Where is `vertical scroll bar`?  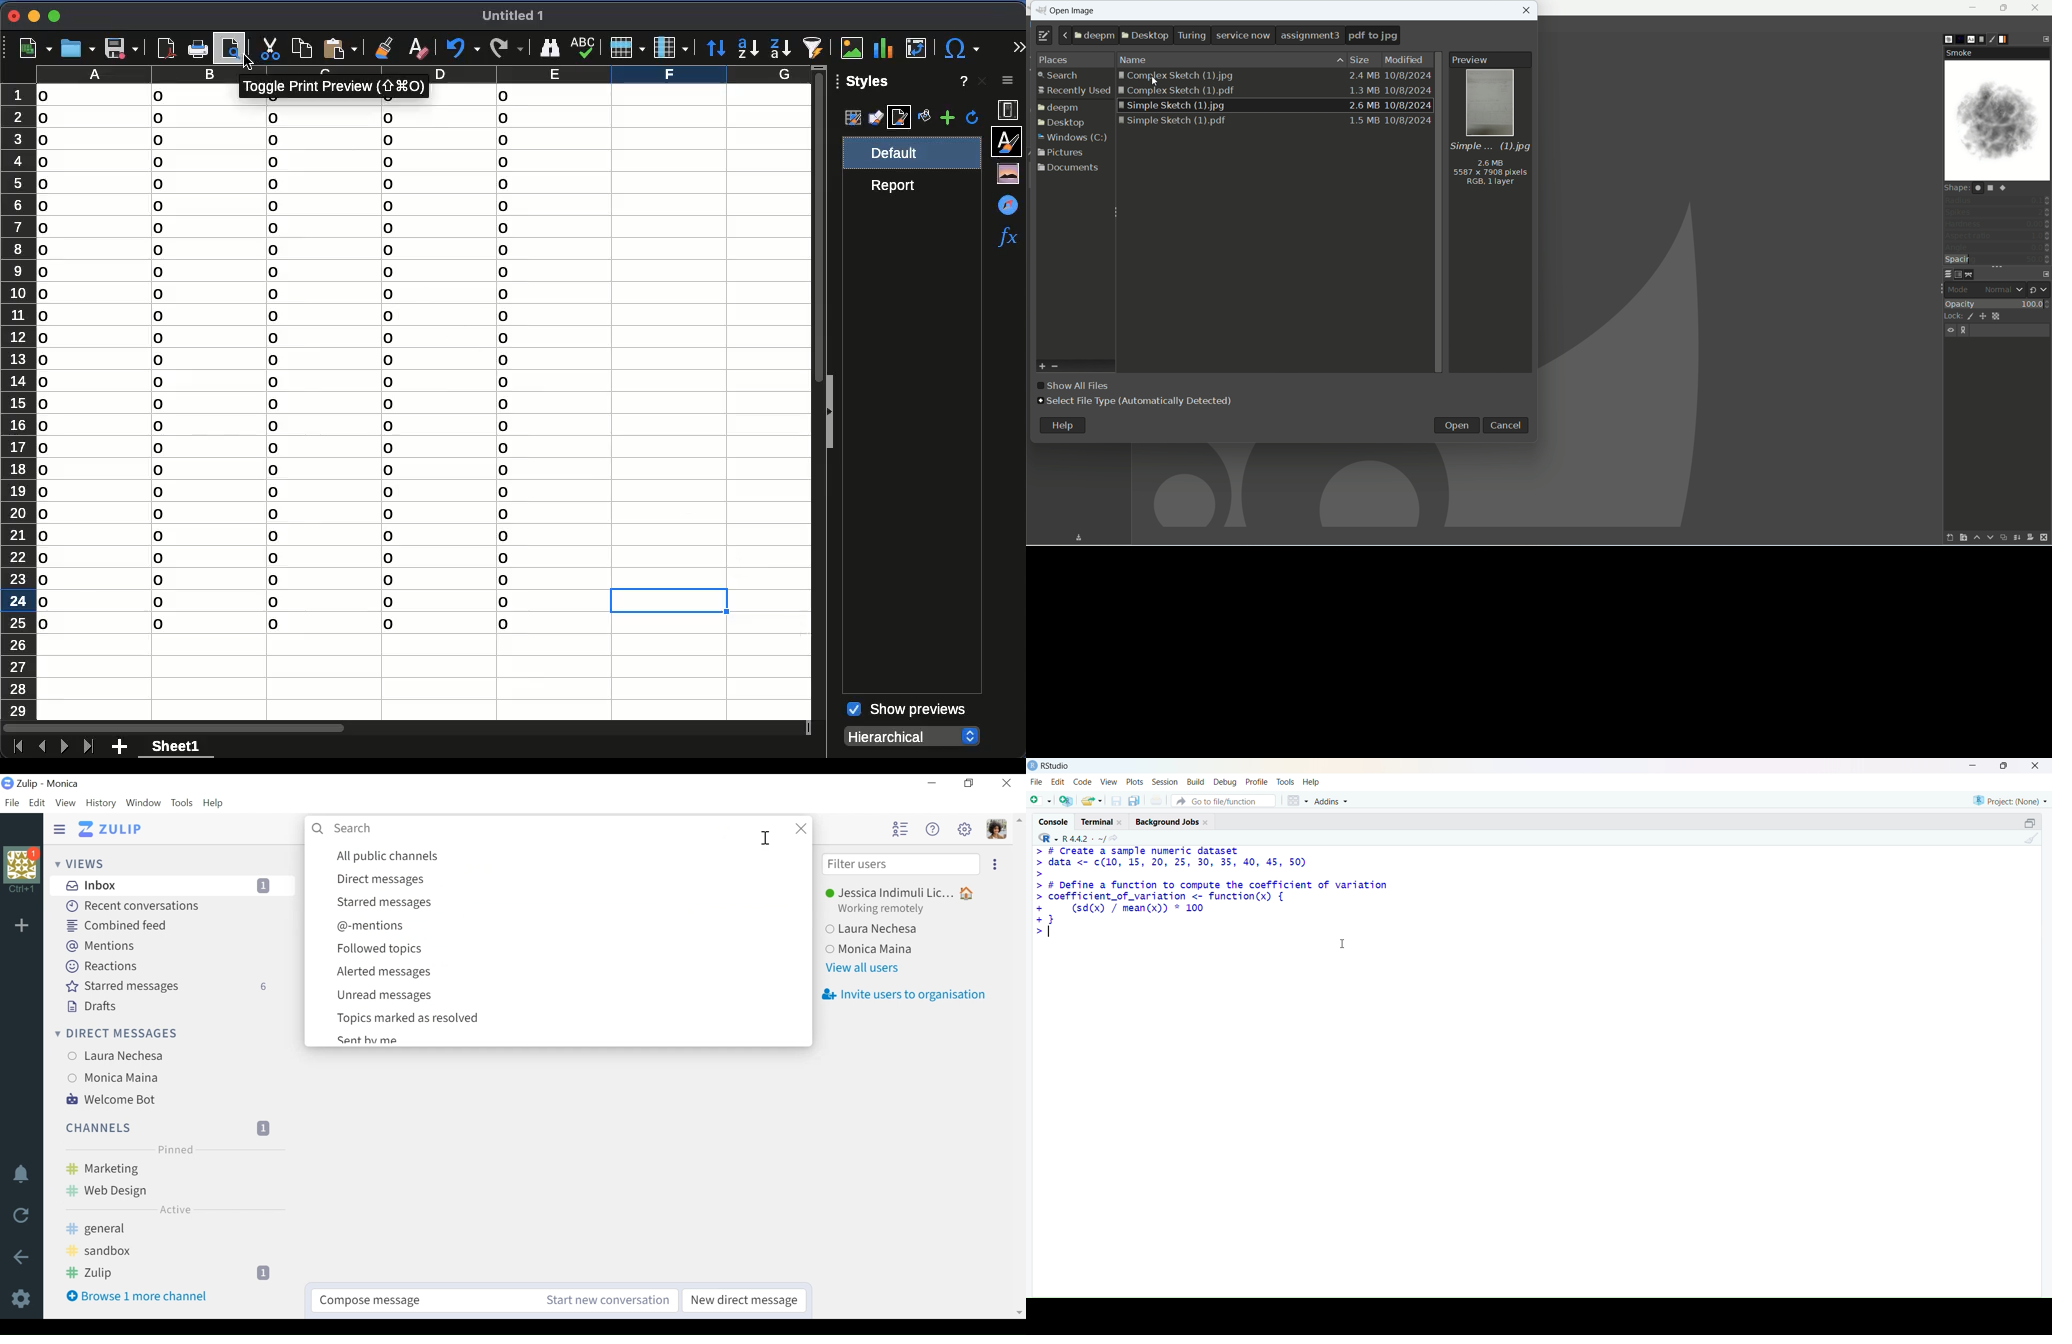 vertical scroll bar is located at coordinates (1439, 213).